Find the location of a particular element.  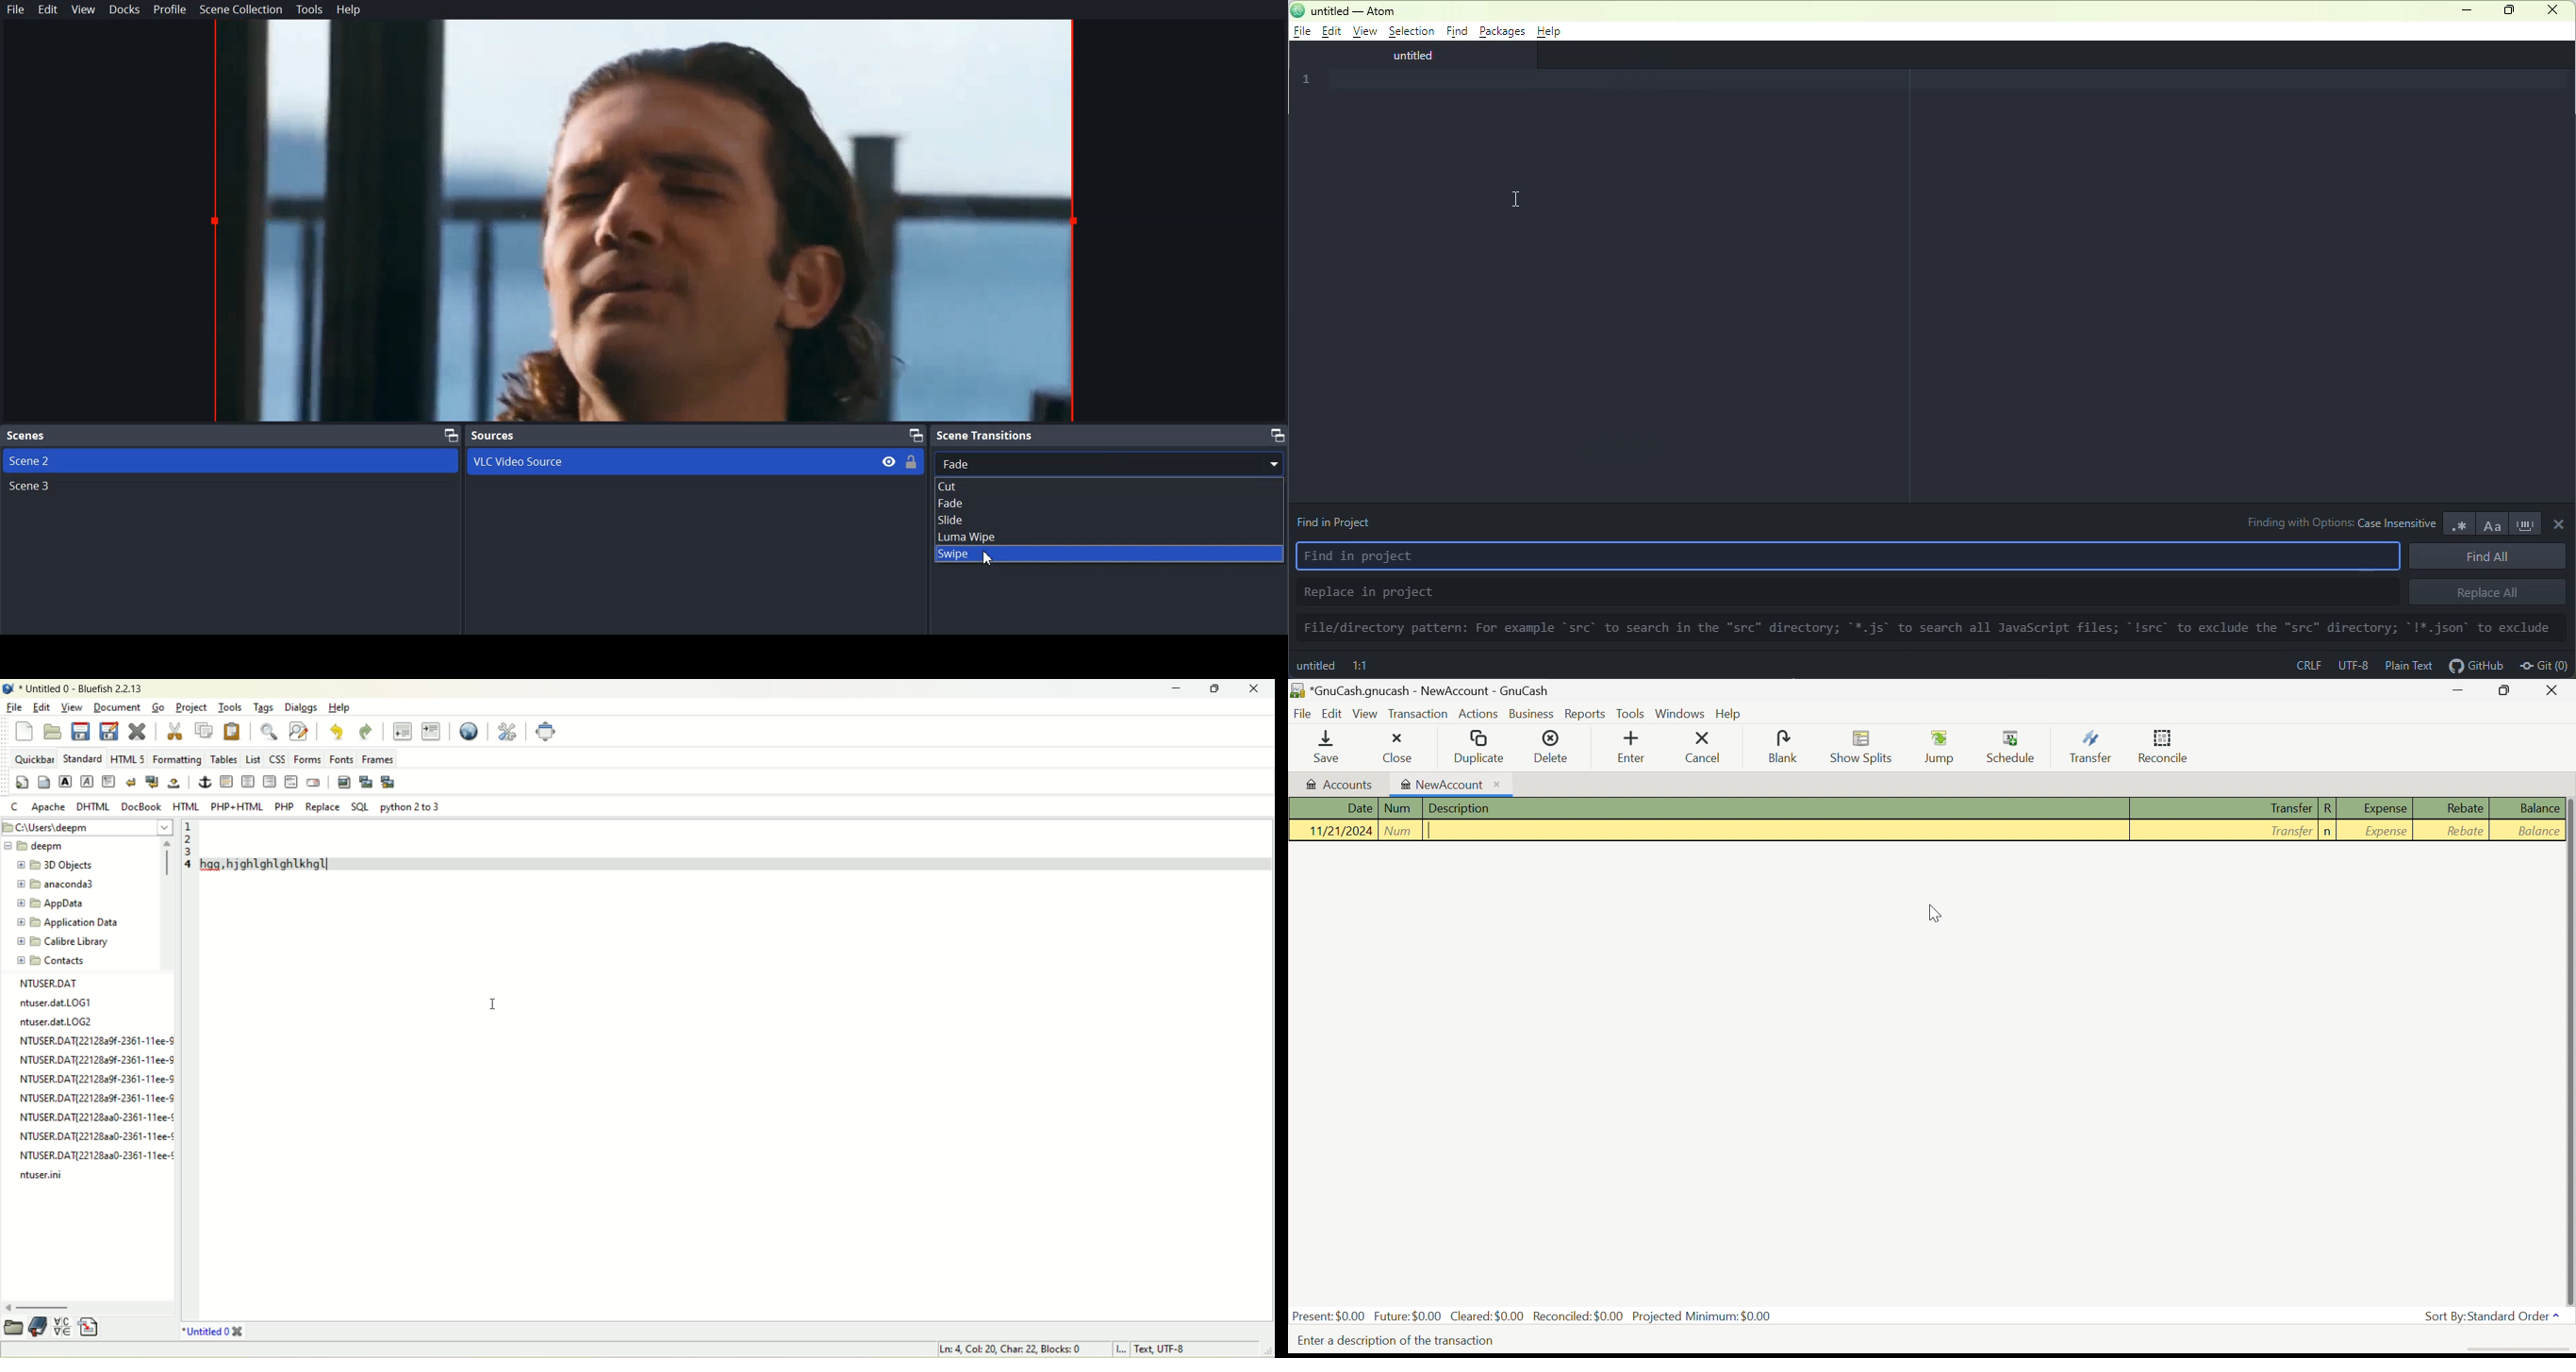

PHP is located at coordinates (284, 807).